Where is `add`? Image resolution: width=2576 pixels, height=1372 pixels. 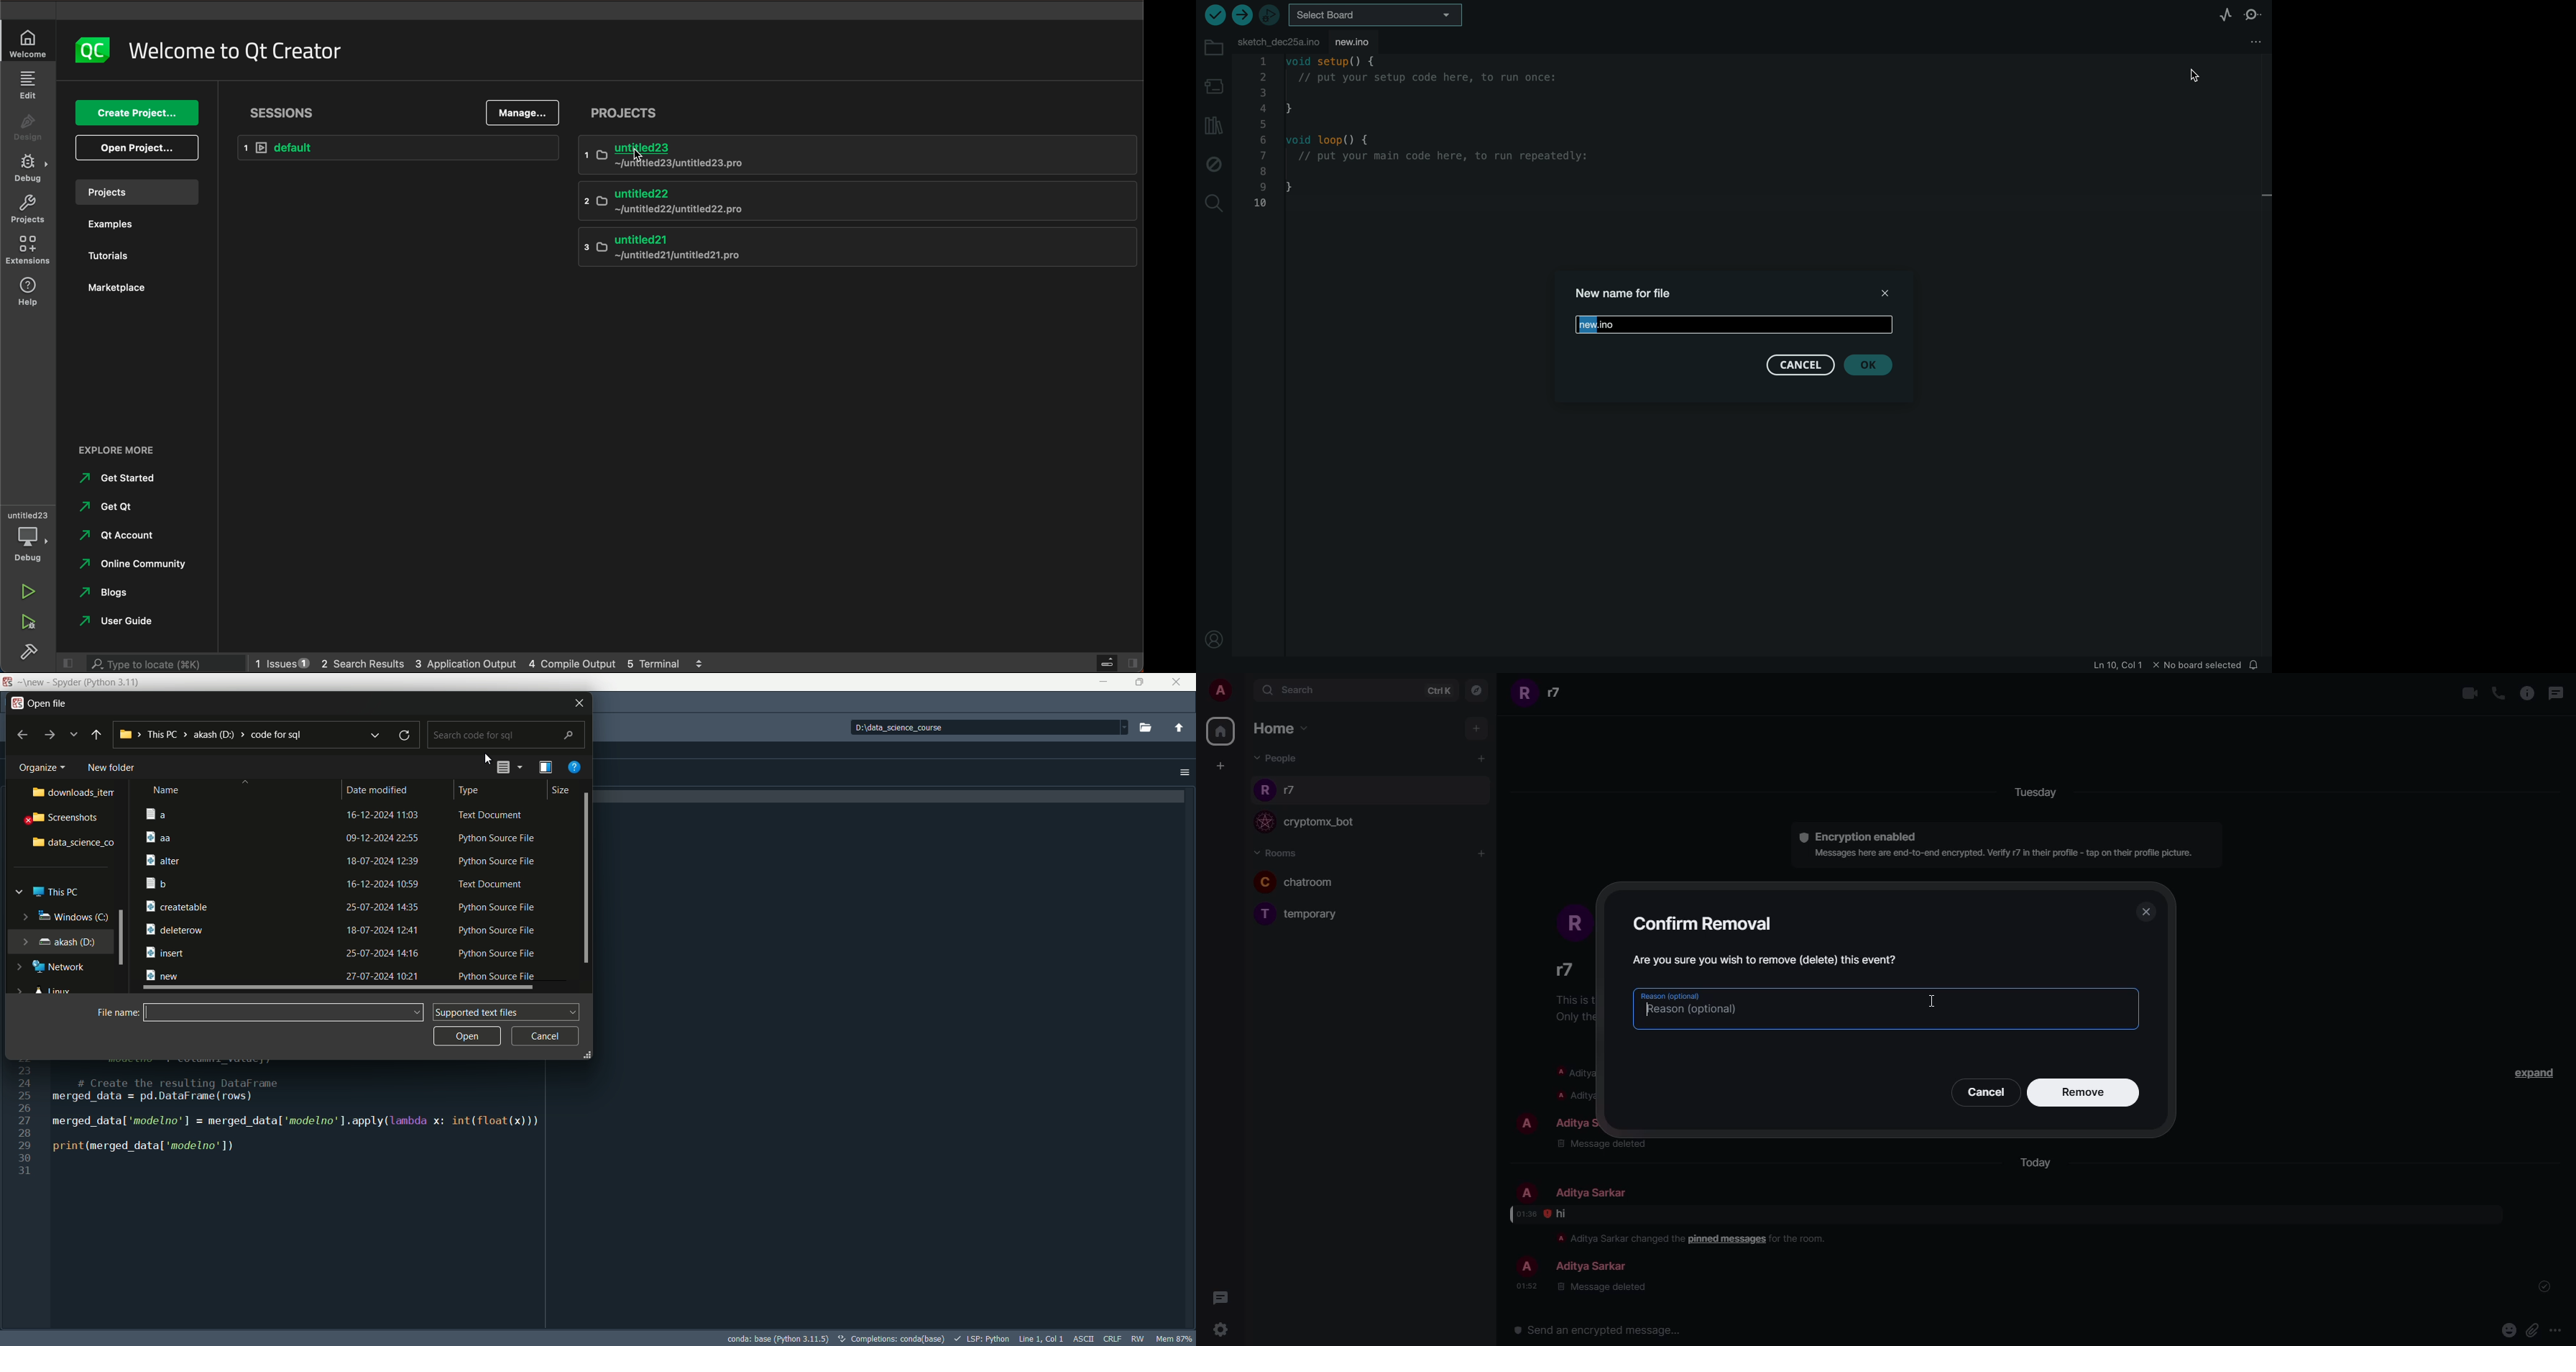 add is located at coordinates (1476, 726).